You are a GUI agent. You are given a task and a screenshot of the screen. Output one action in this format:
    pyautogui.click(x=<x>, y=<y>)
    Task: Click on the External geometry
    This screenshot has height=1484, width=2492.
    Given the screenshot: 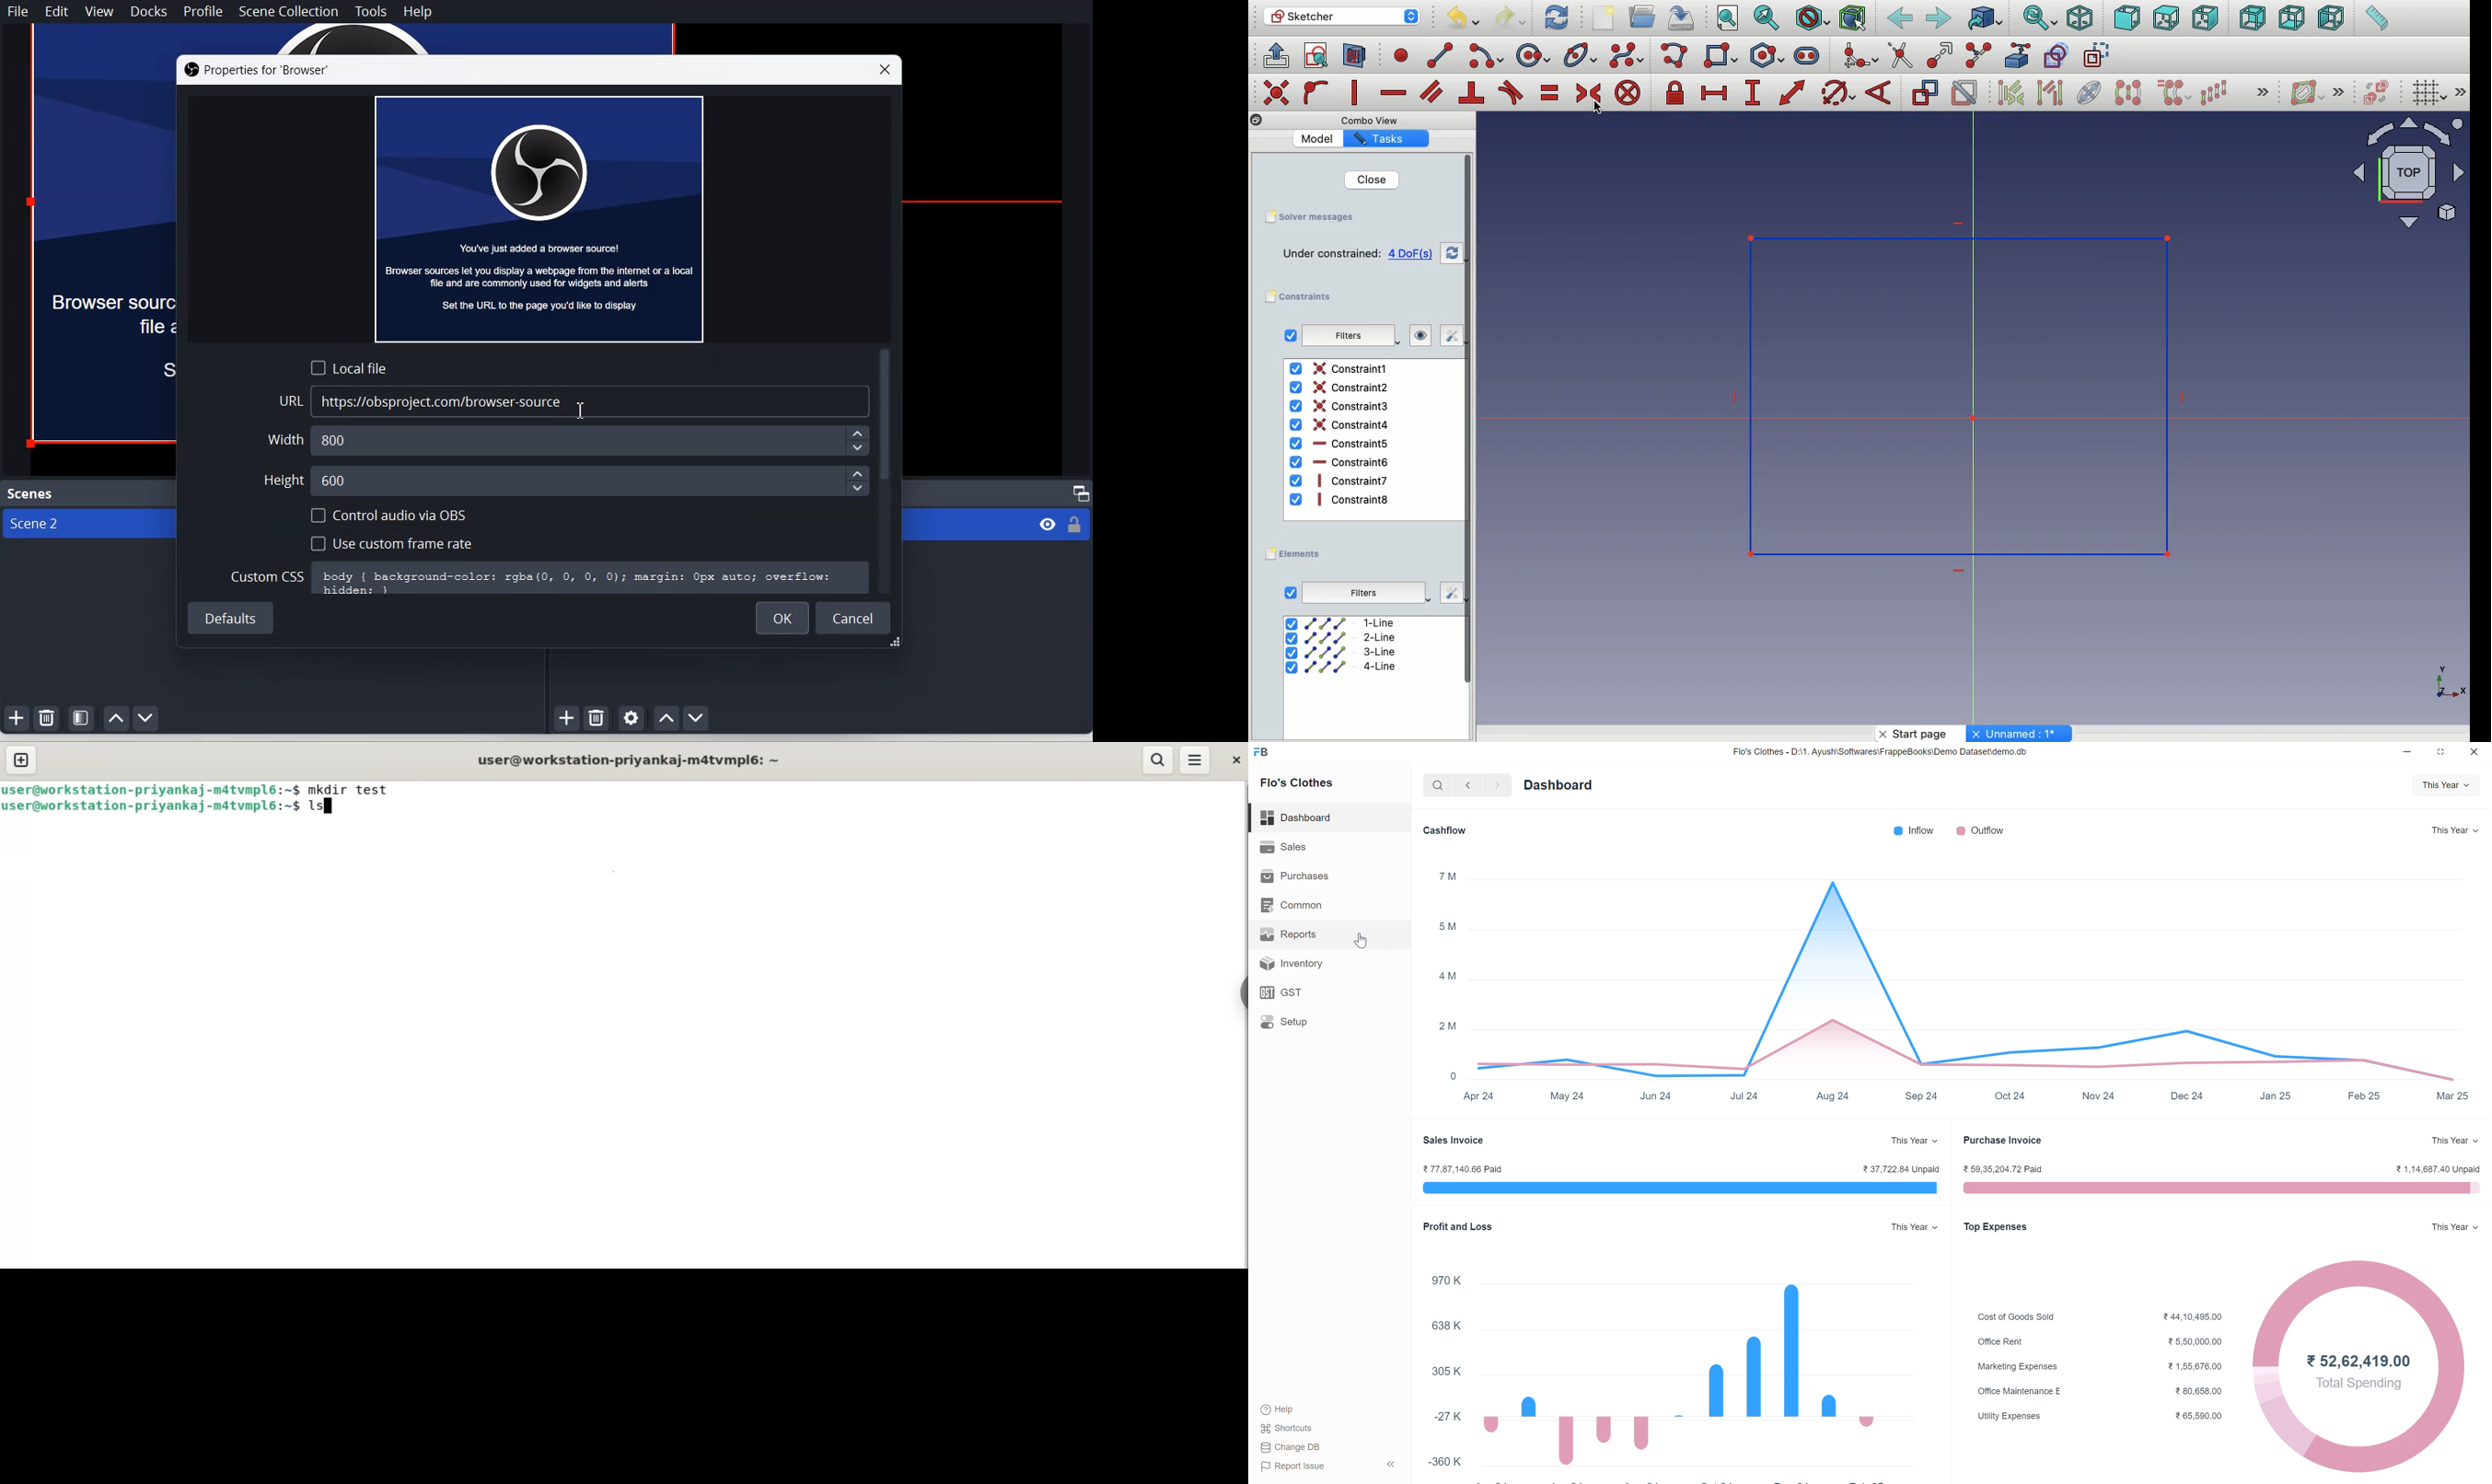 What is the action you would take?
    pyautogui.click(x=2017, y=55)
    